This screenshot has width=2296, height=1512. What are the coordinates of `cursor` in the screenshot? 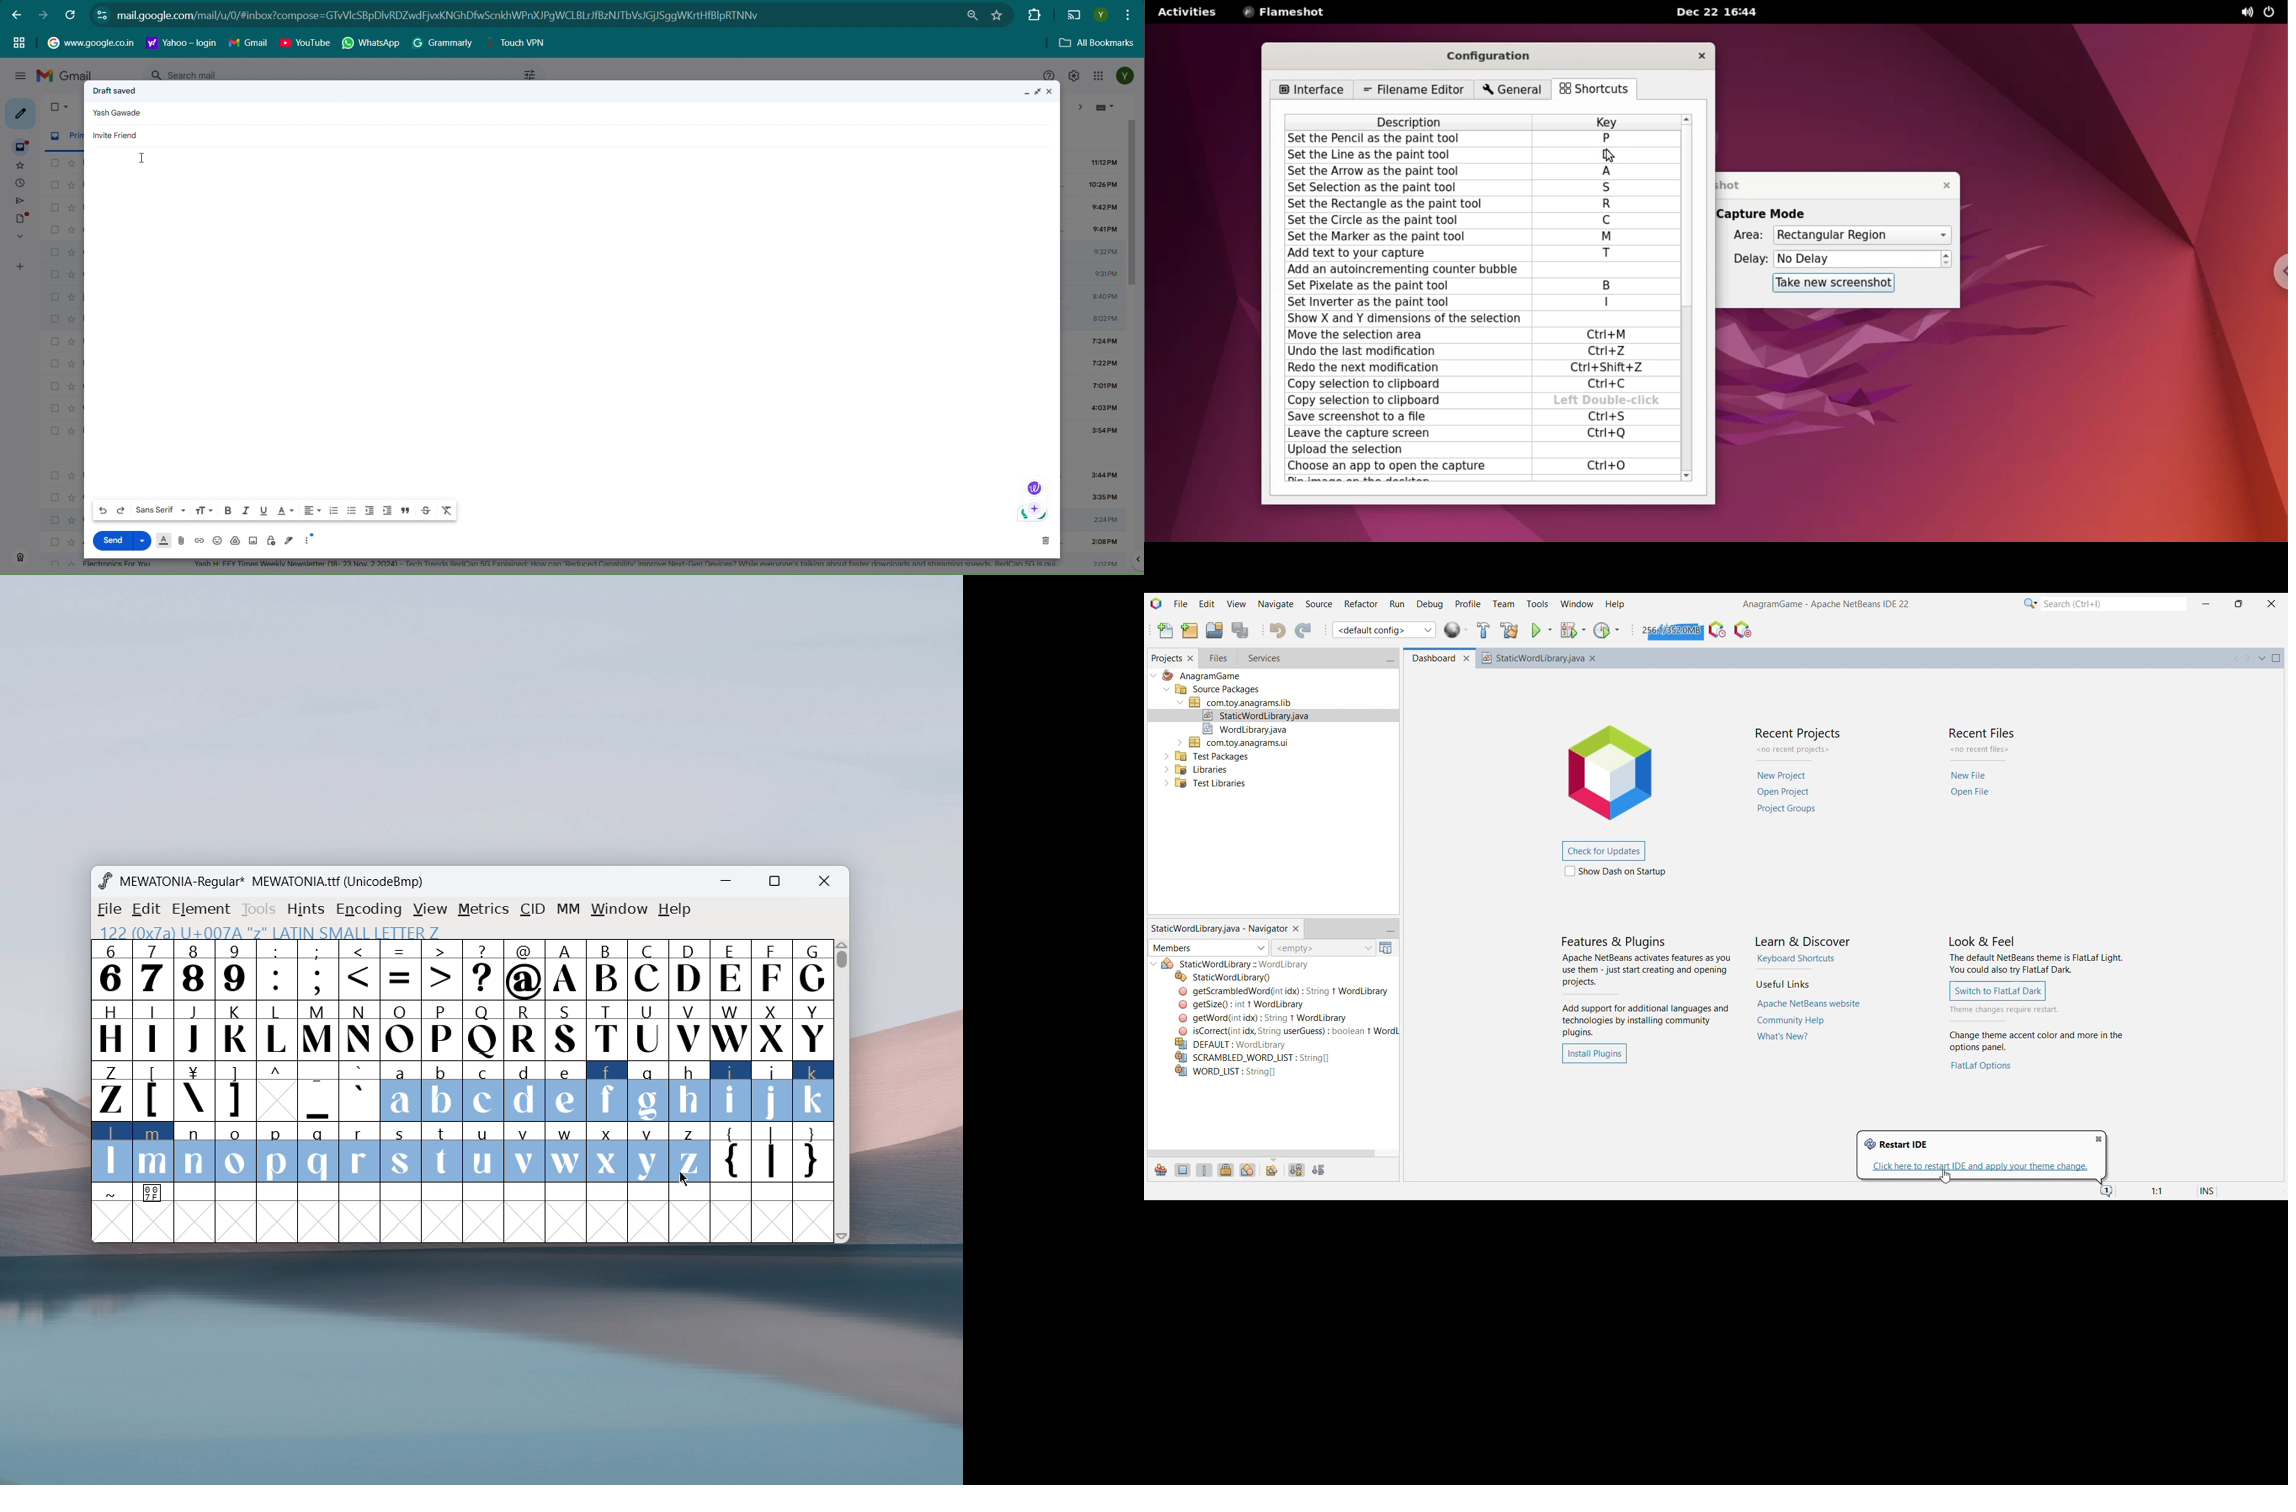 It's located at (685, 1179).